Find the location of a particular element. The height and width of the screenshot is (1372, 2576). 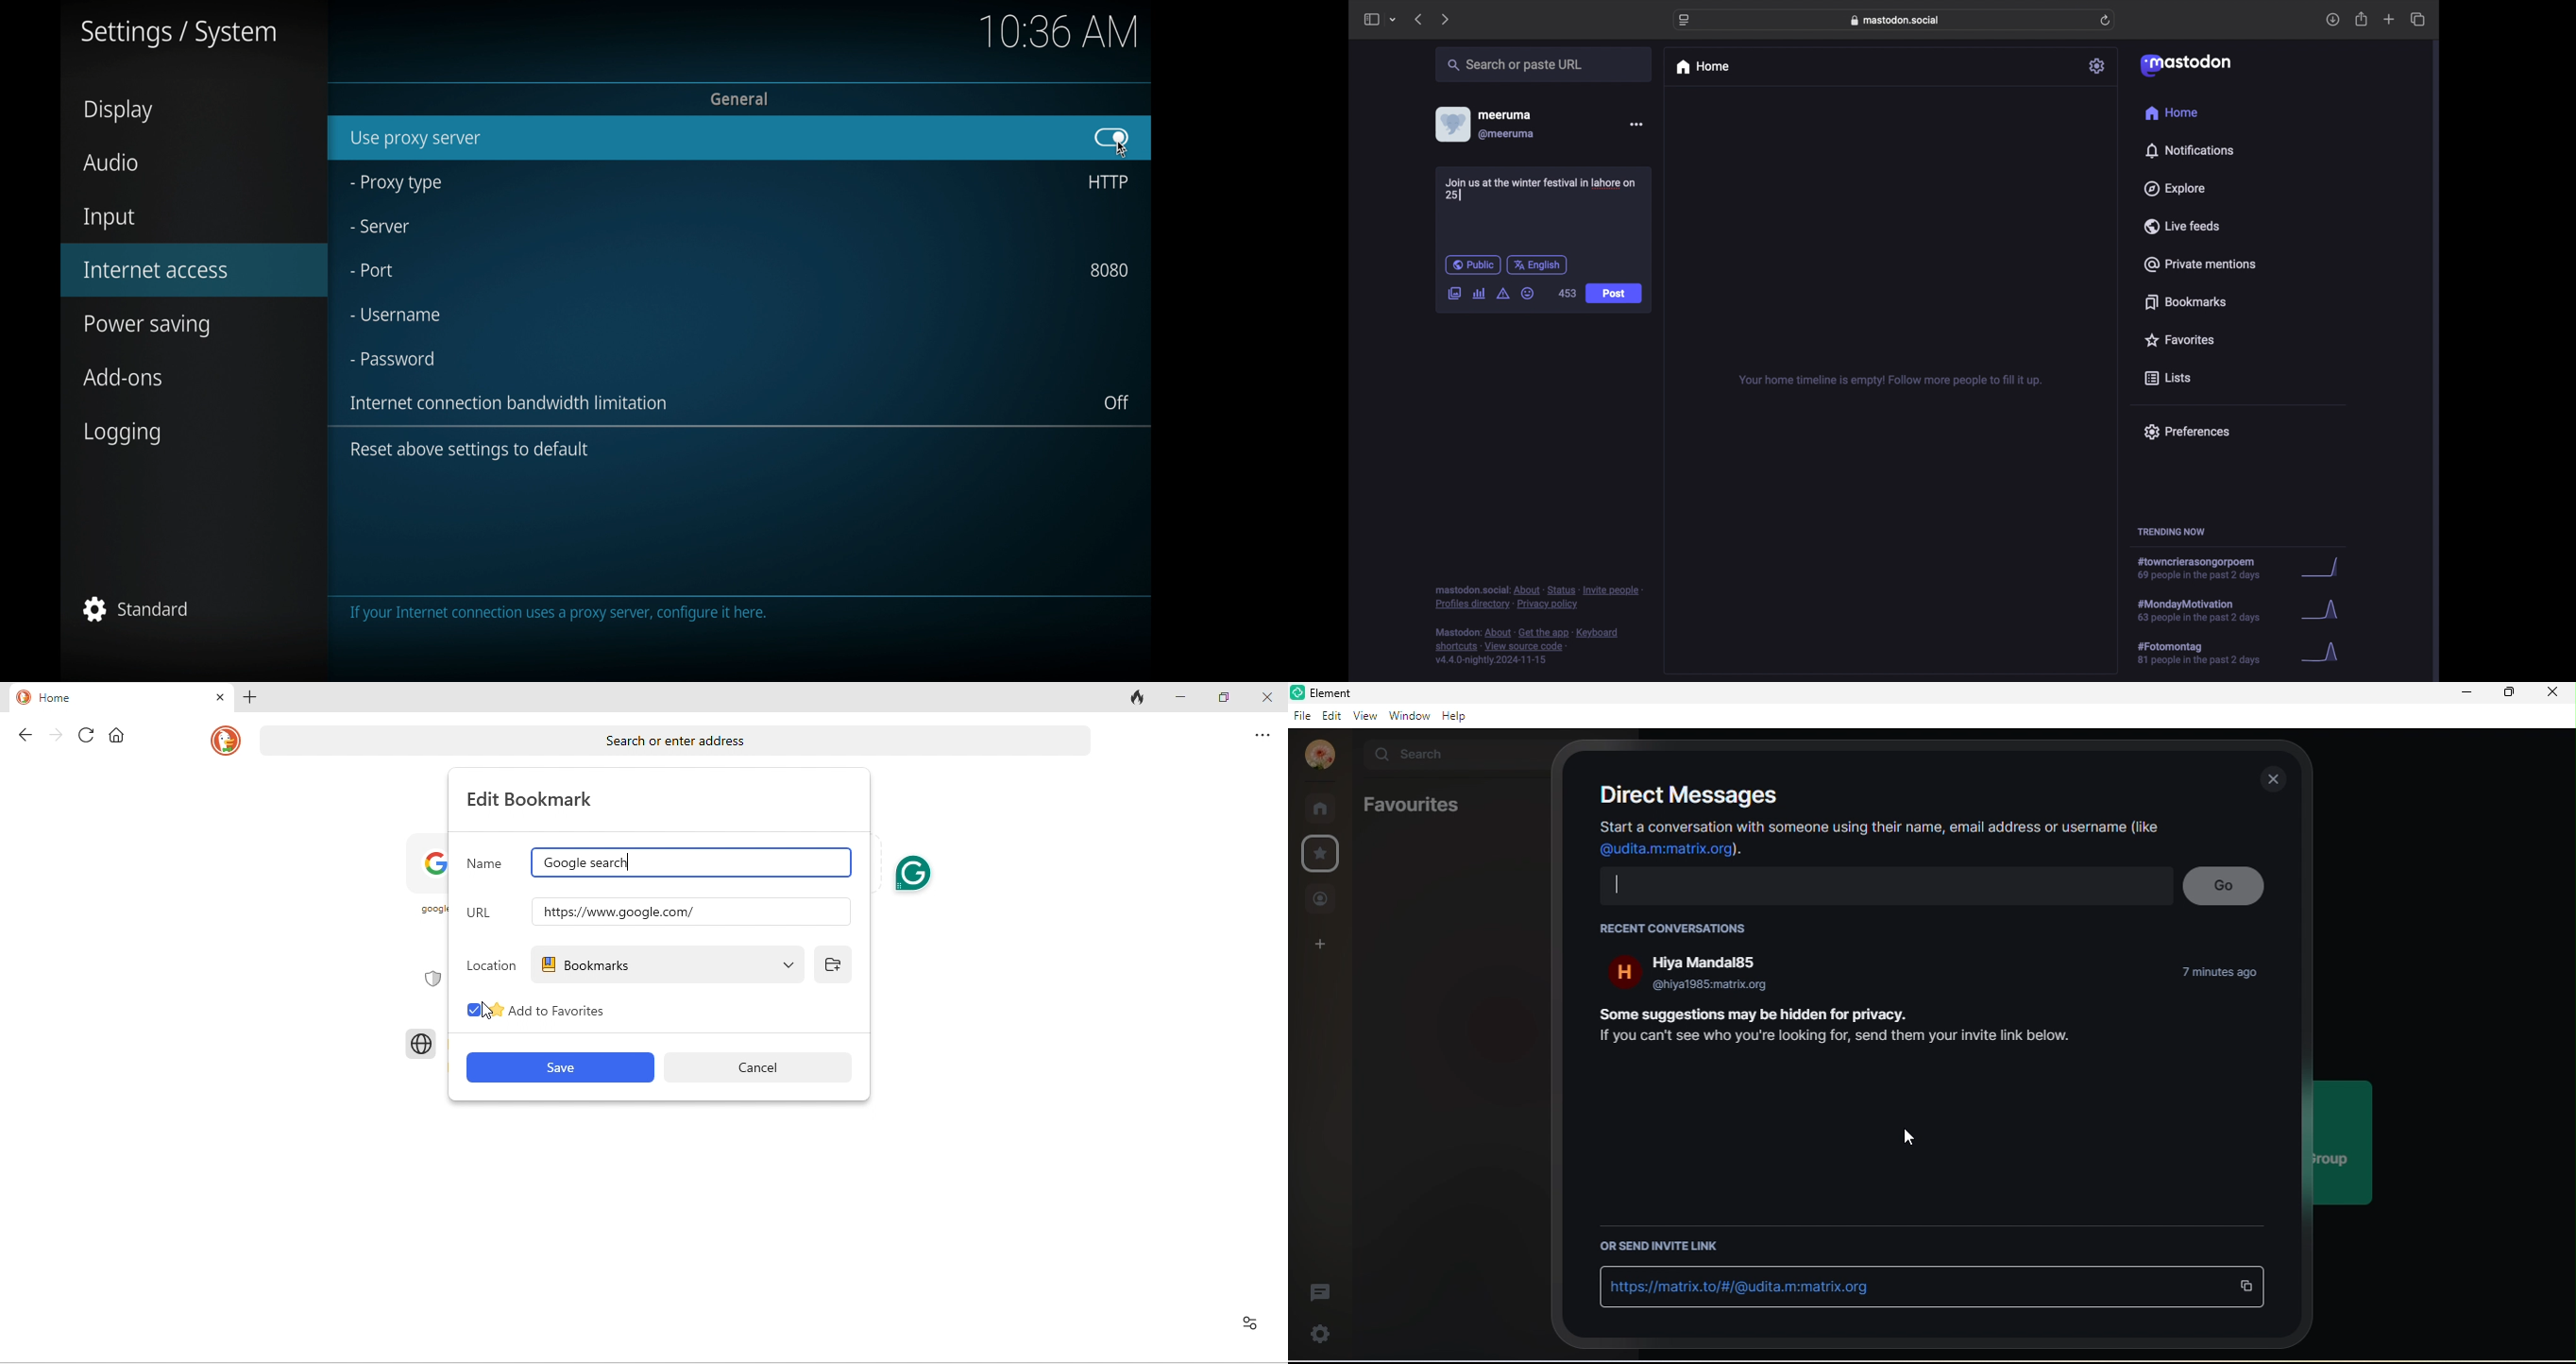

text input is located at coordinates (1883, 886).